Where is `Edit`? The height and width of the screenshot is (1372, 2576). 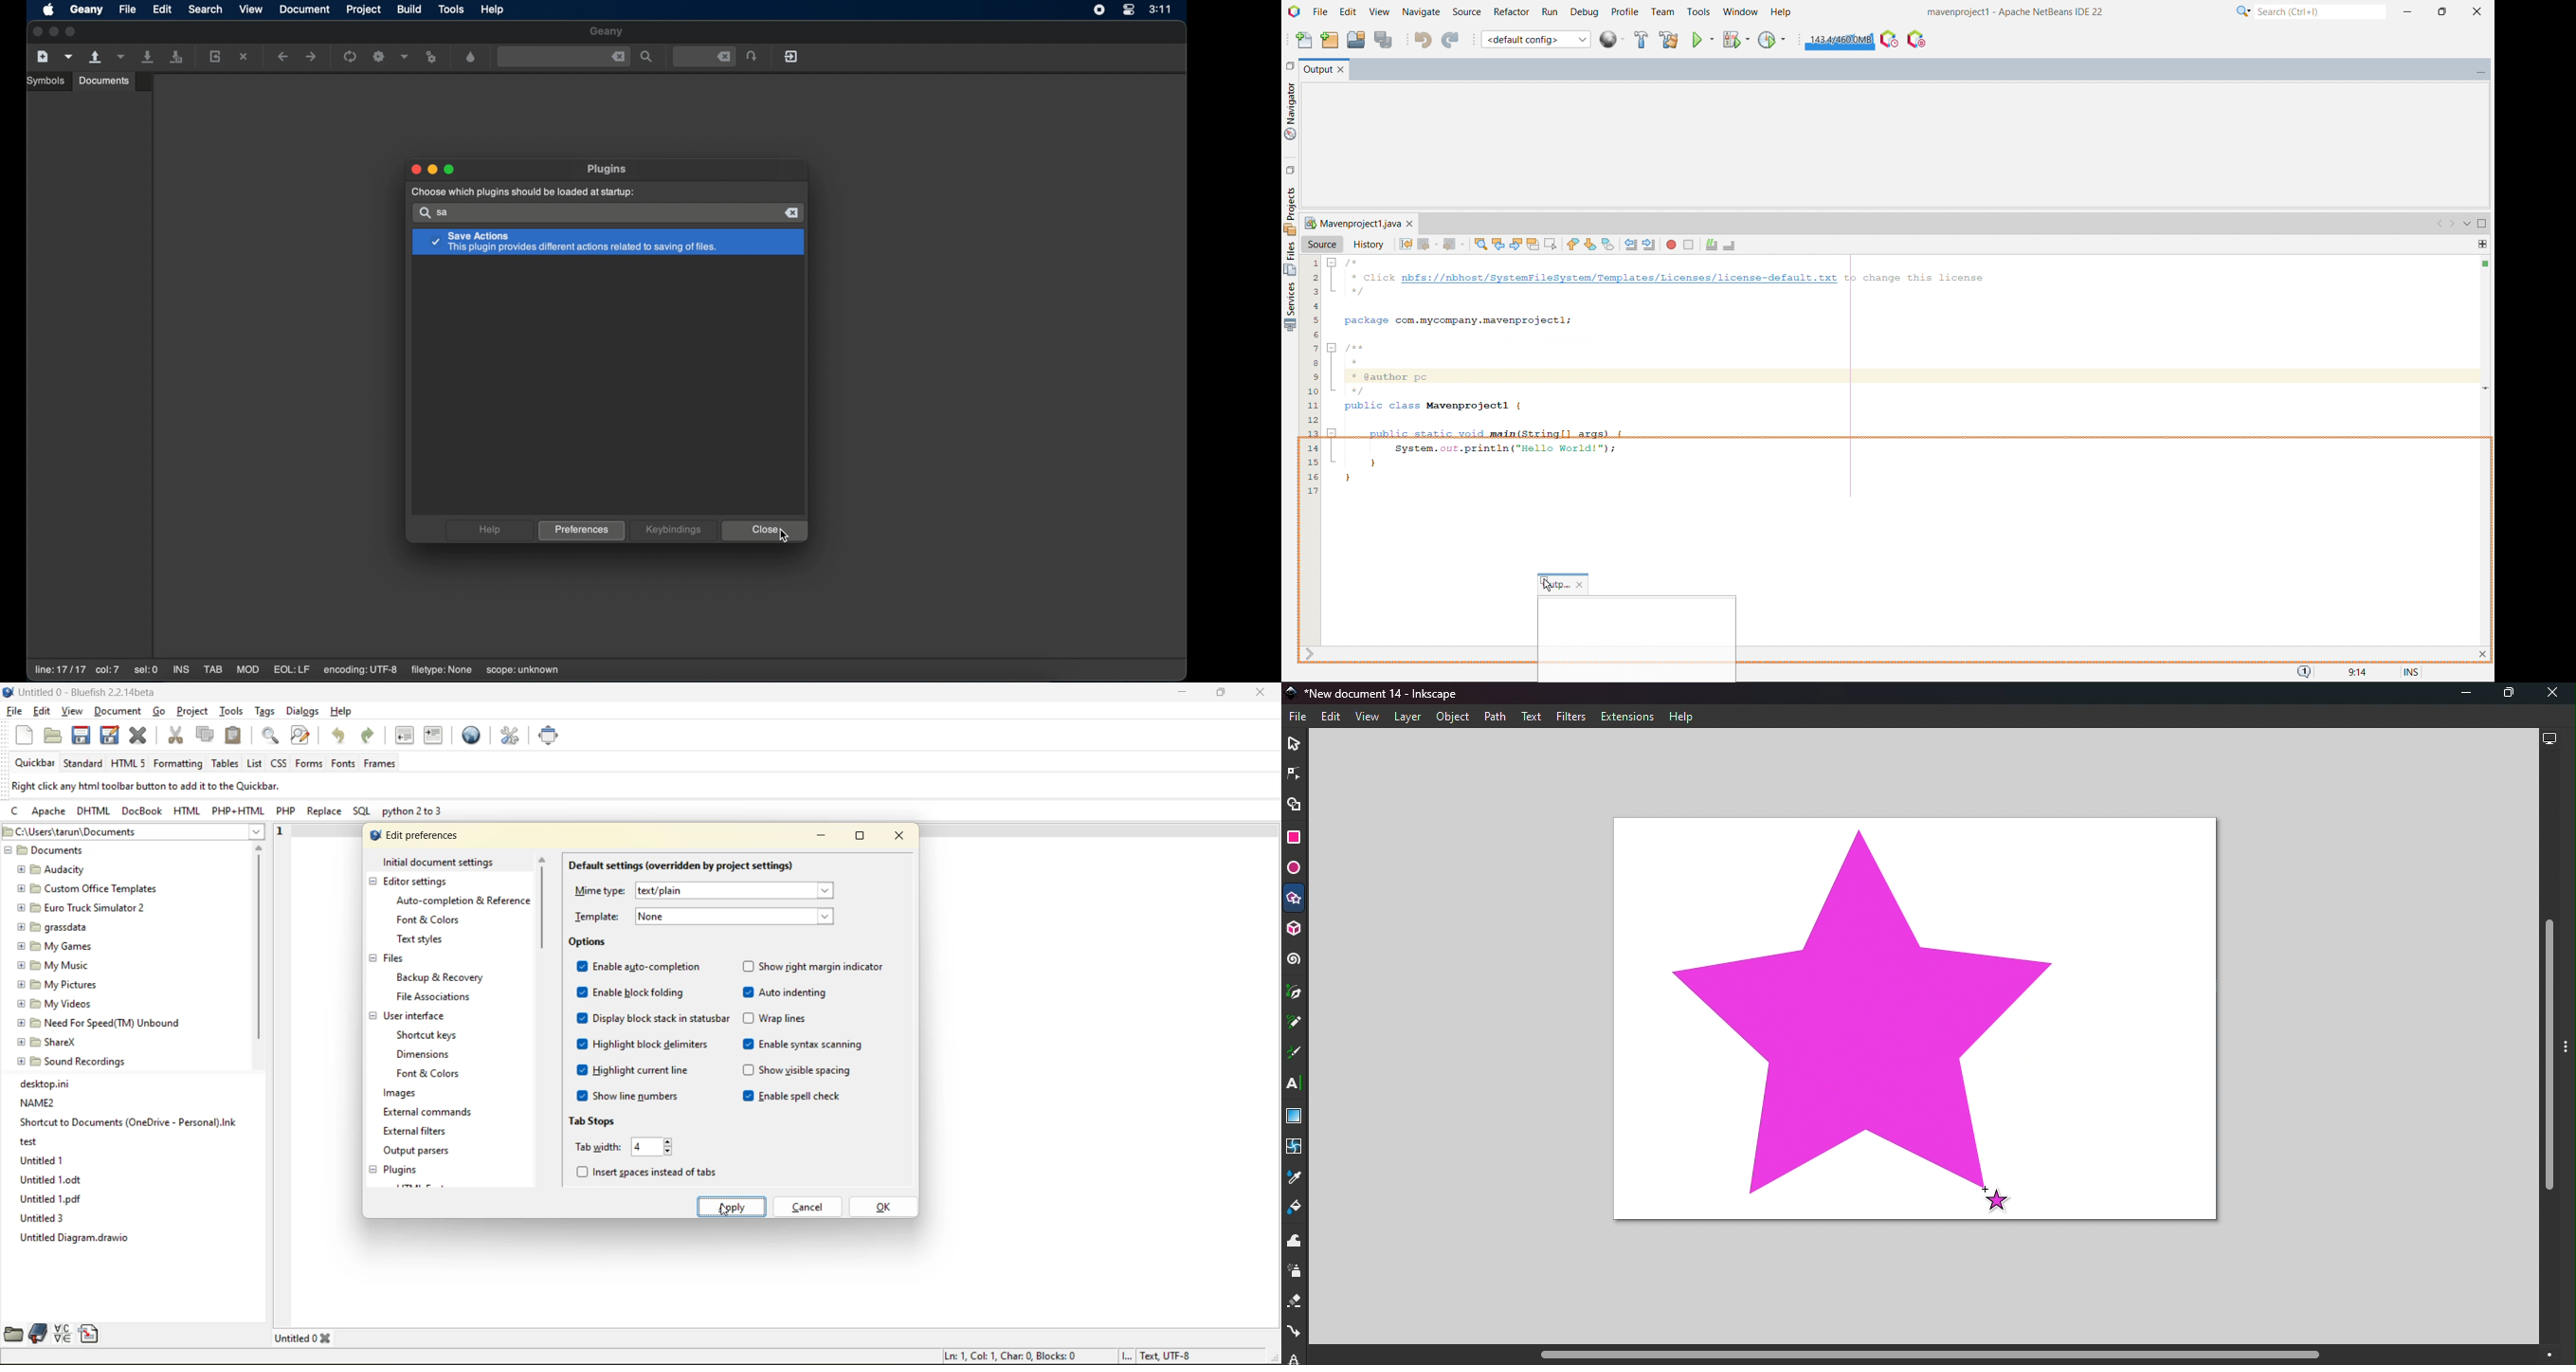 Edit is located at coordinates (1331, 718).